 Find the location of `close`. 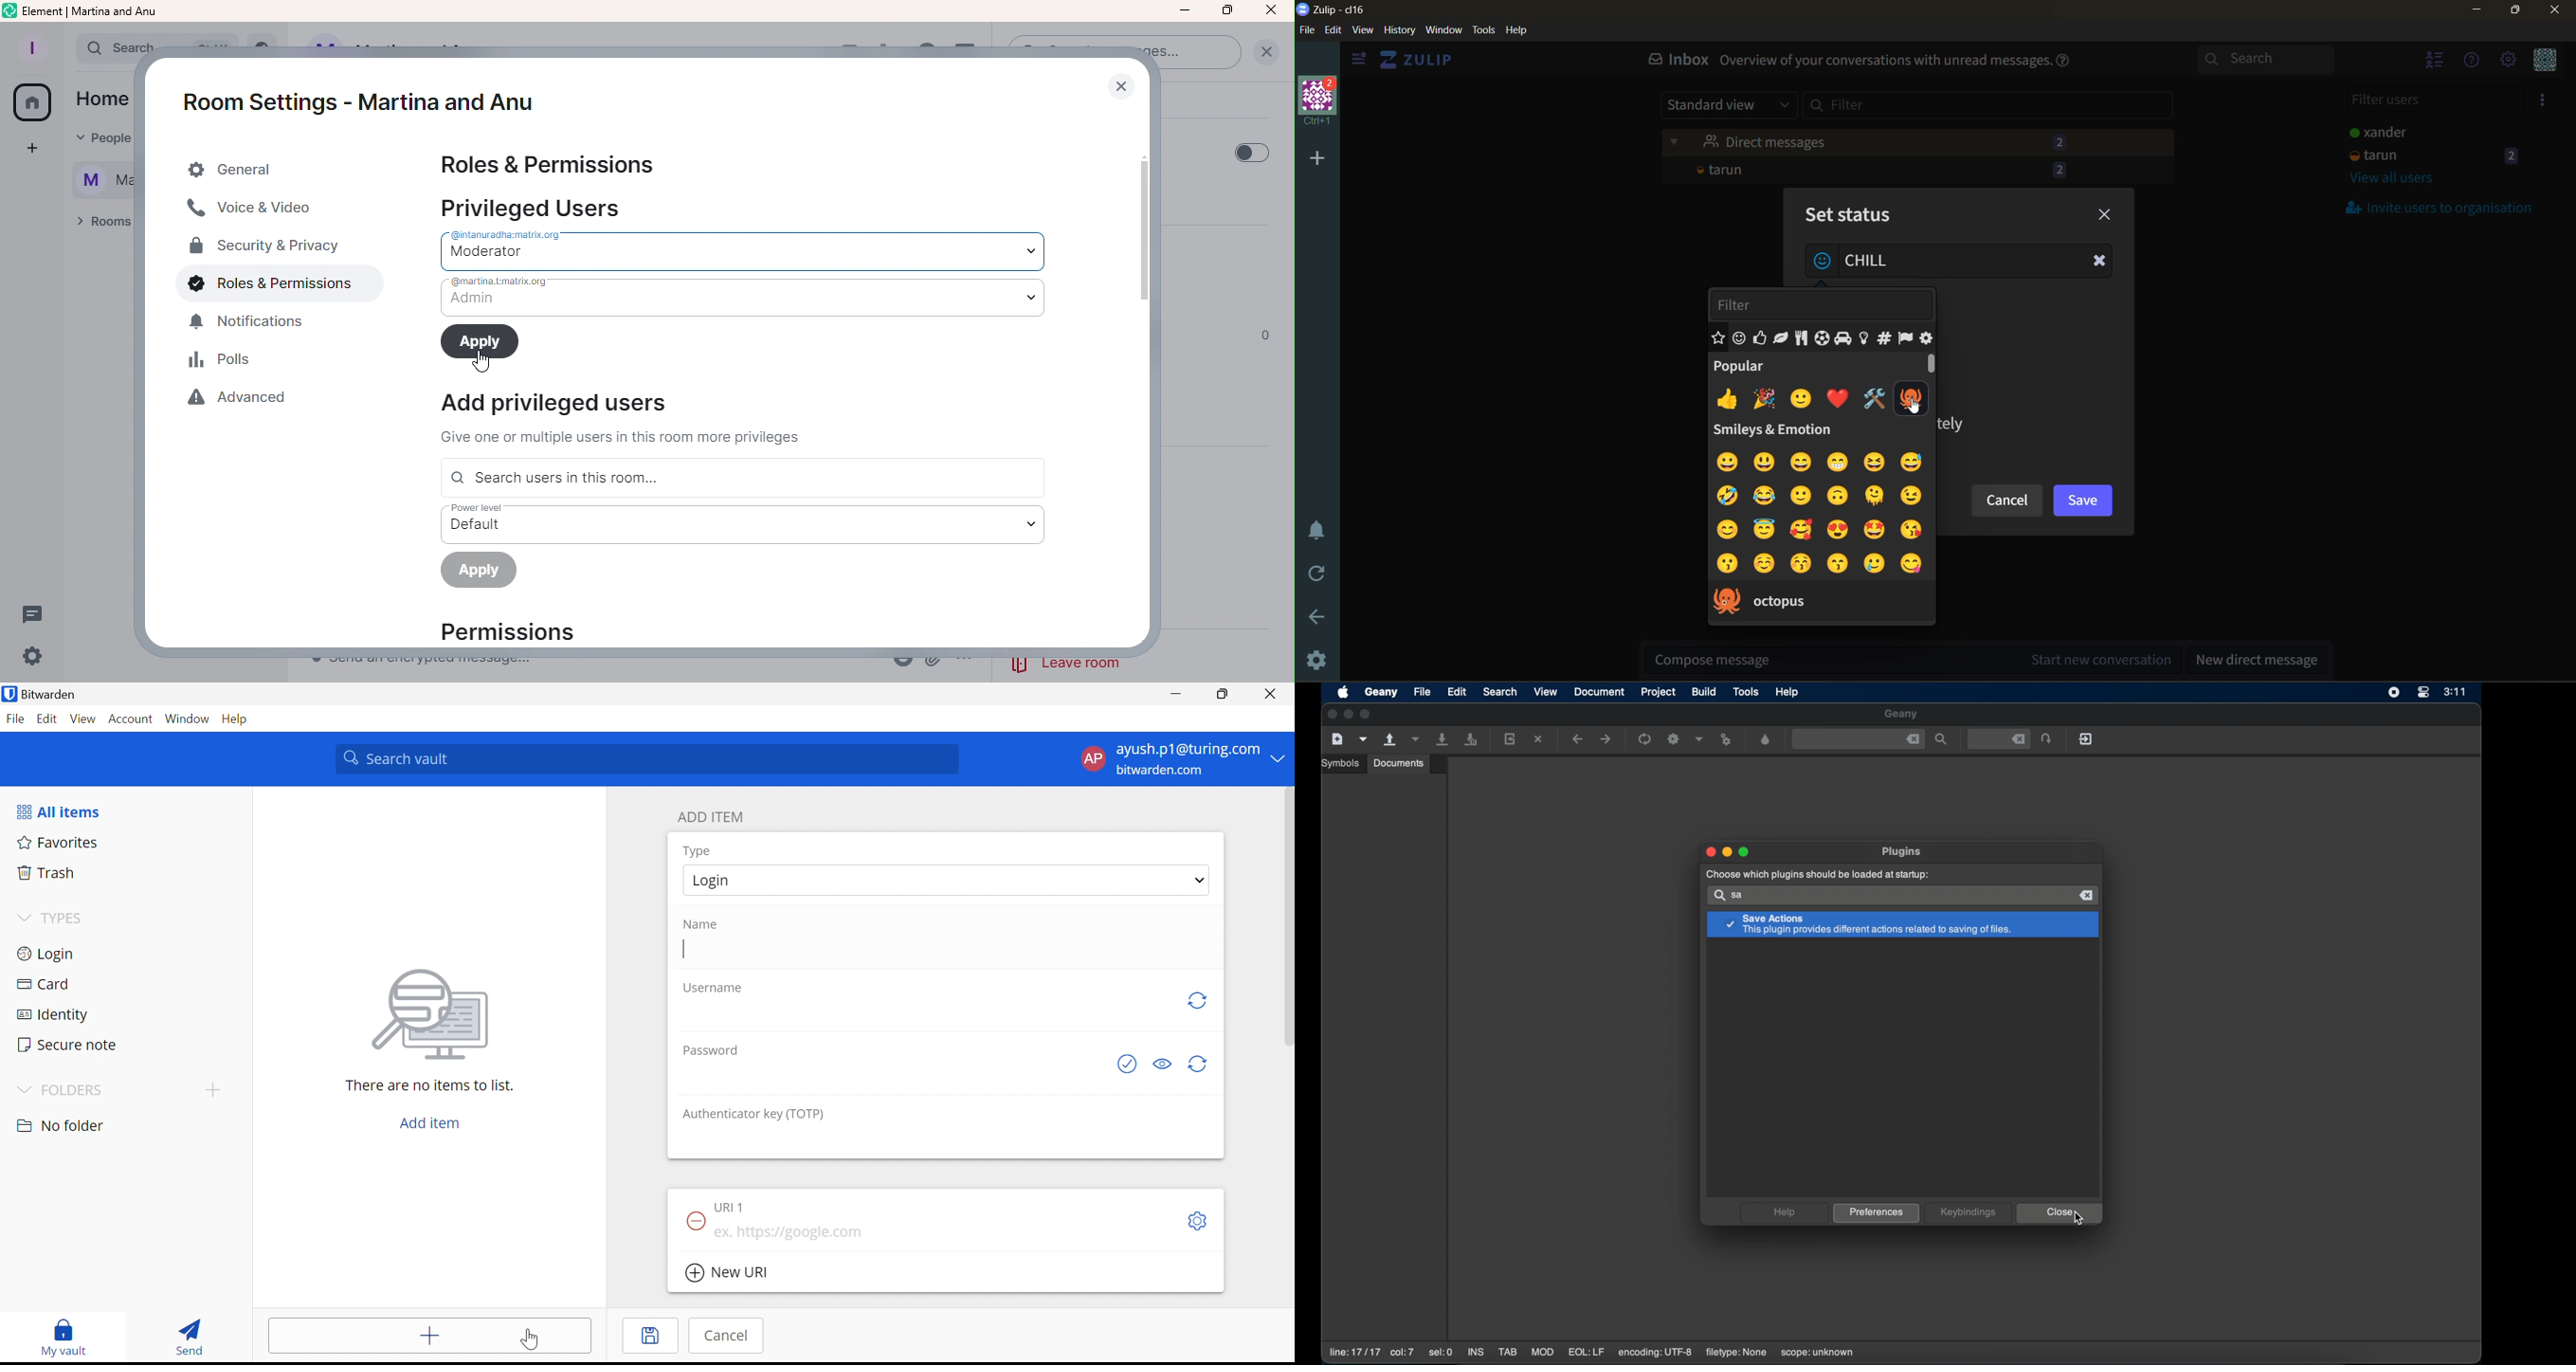

close is located at coordinates (2110, 212).